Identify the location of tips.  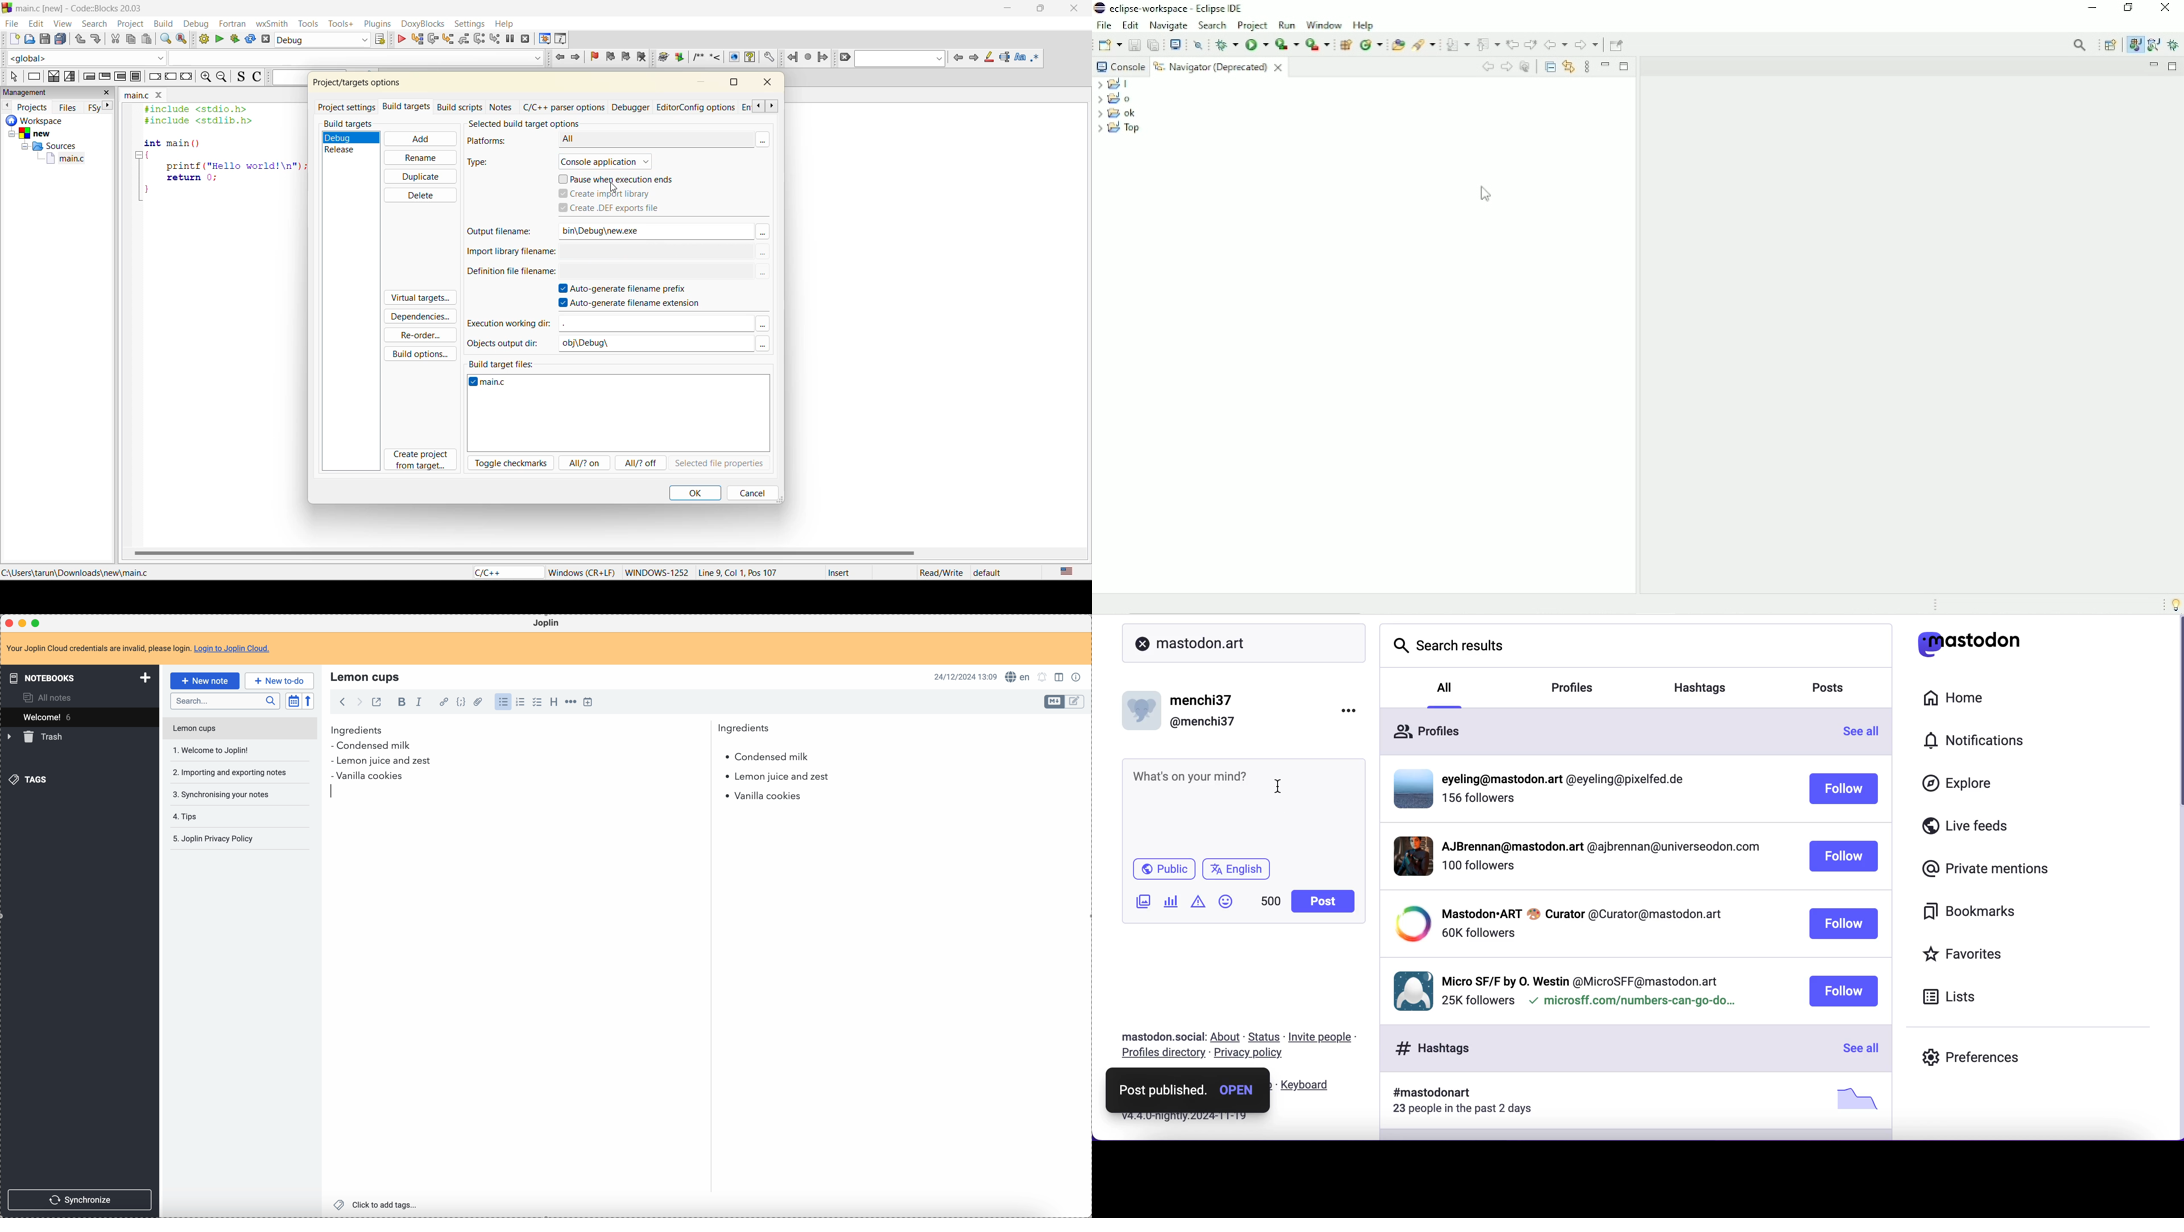
(187, 817).